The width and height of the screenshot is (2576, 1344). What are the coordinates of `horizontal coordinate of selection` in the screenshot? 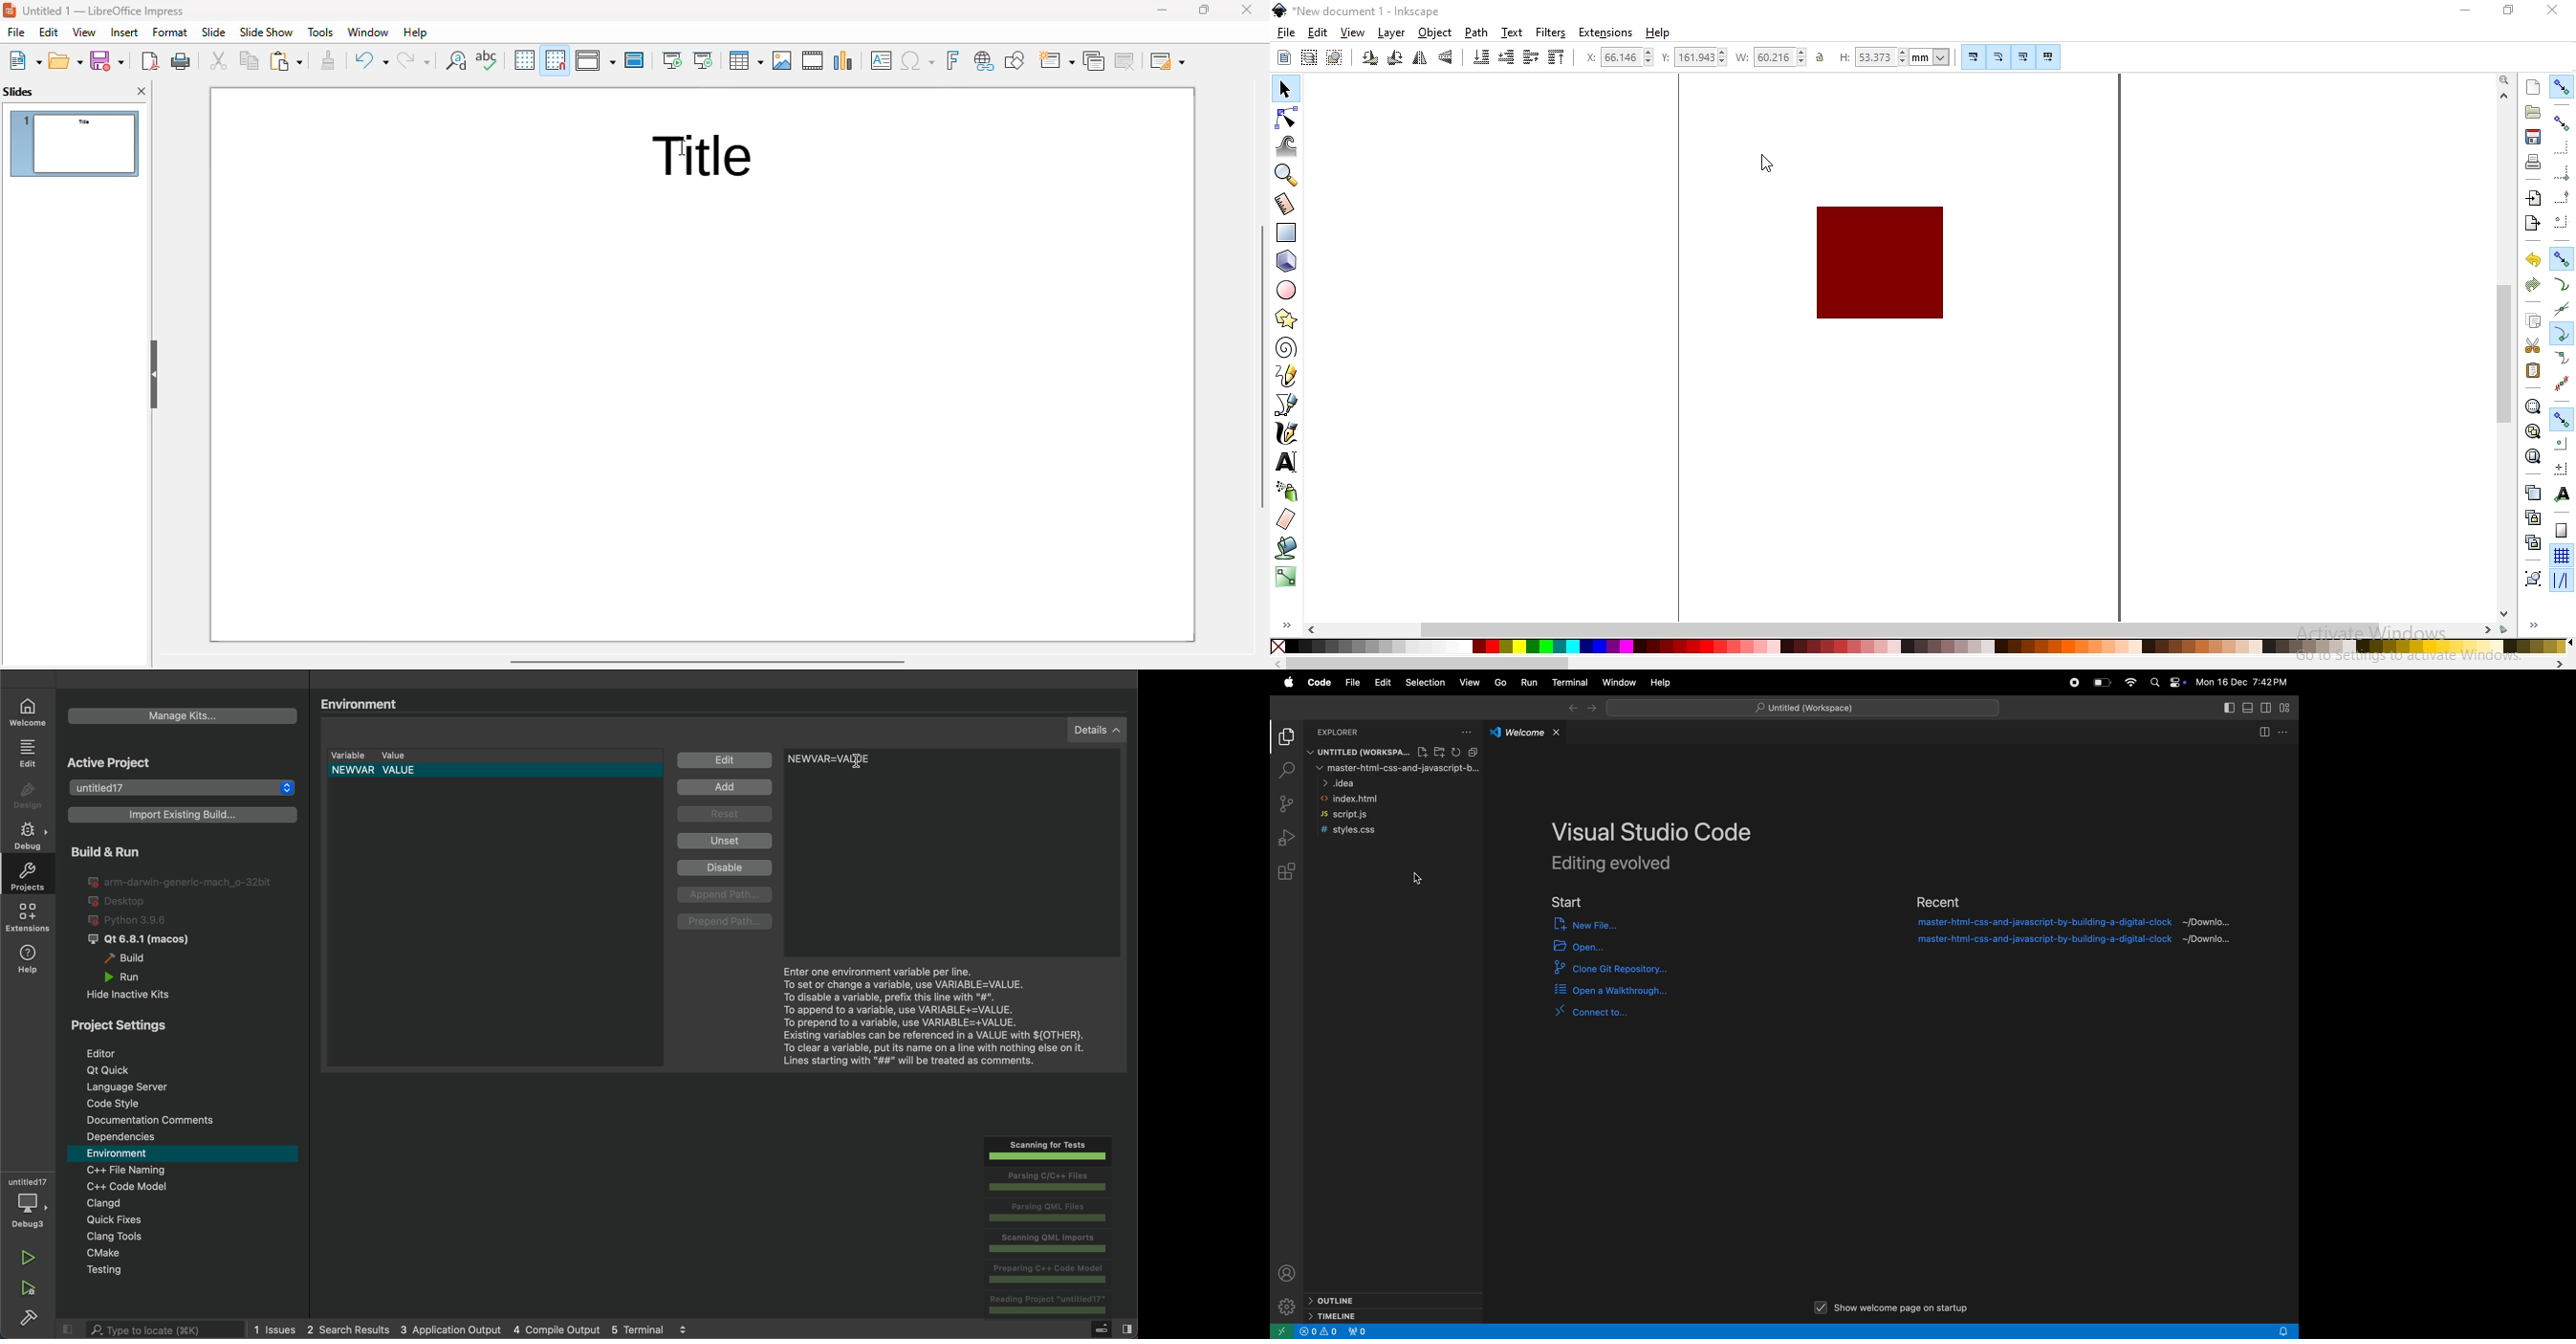 It's located at (1588, 57).